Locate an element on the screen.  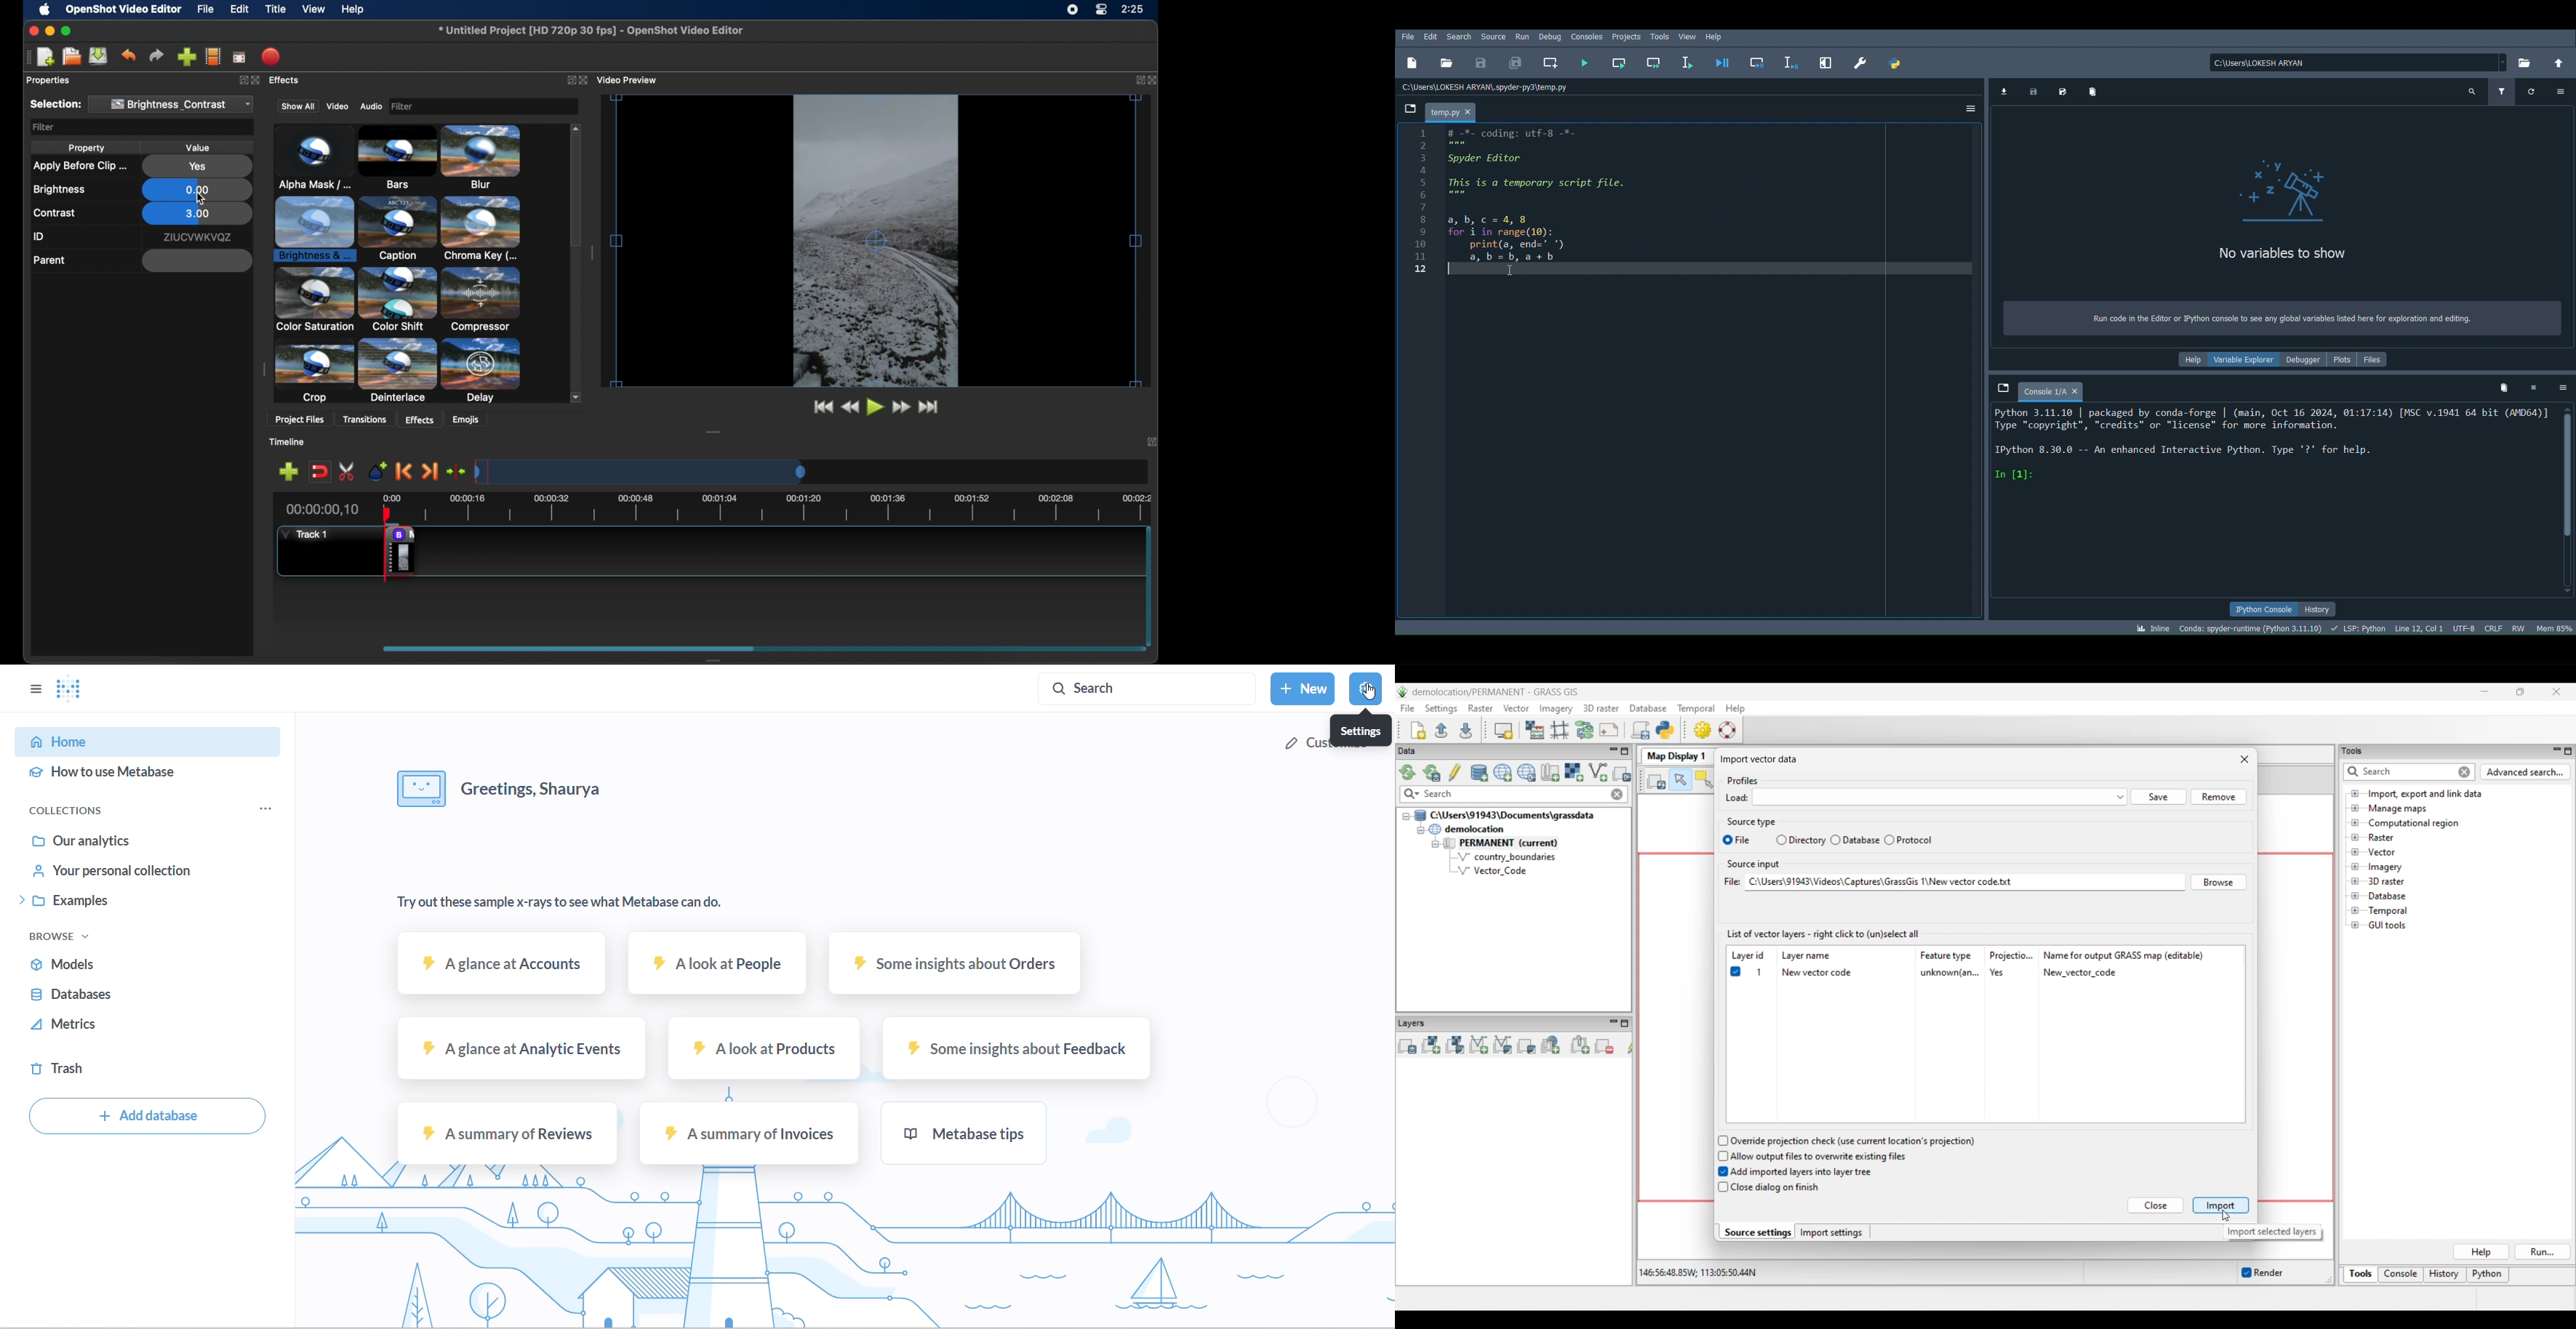
fast for is located at coordinates (902, 409).